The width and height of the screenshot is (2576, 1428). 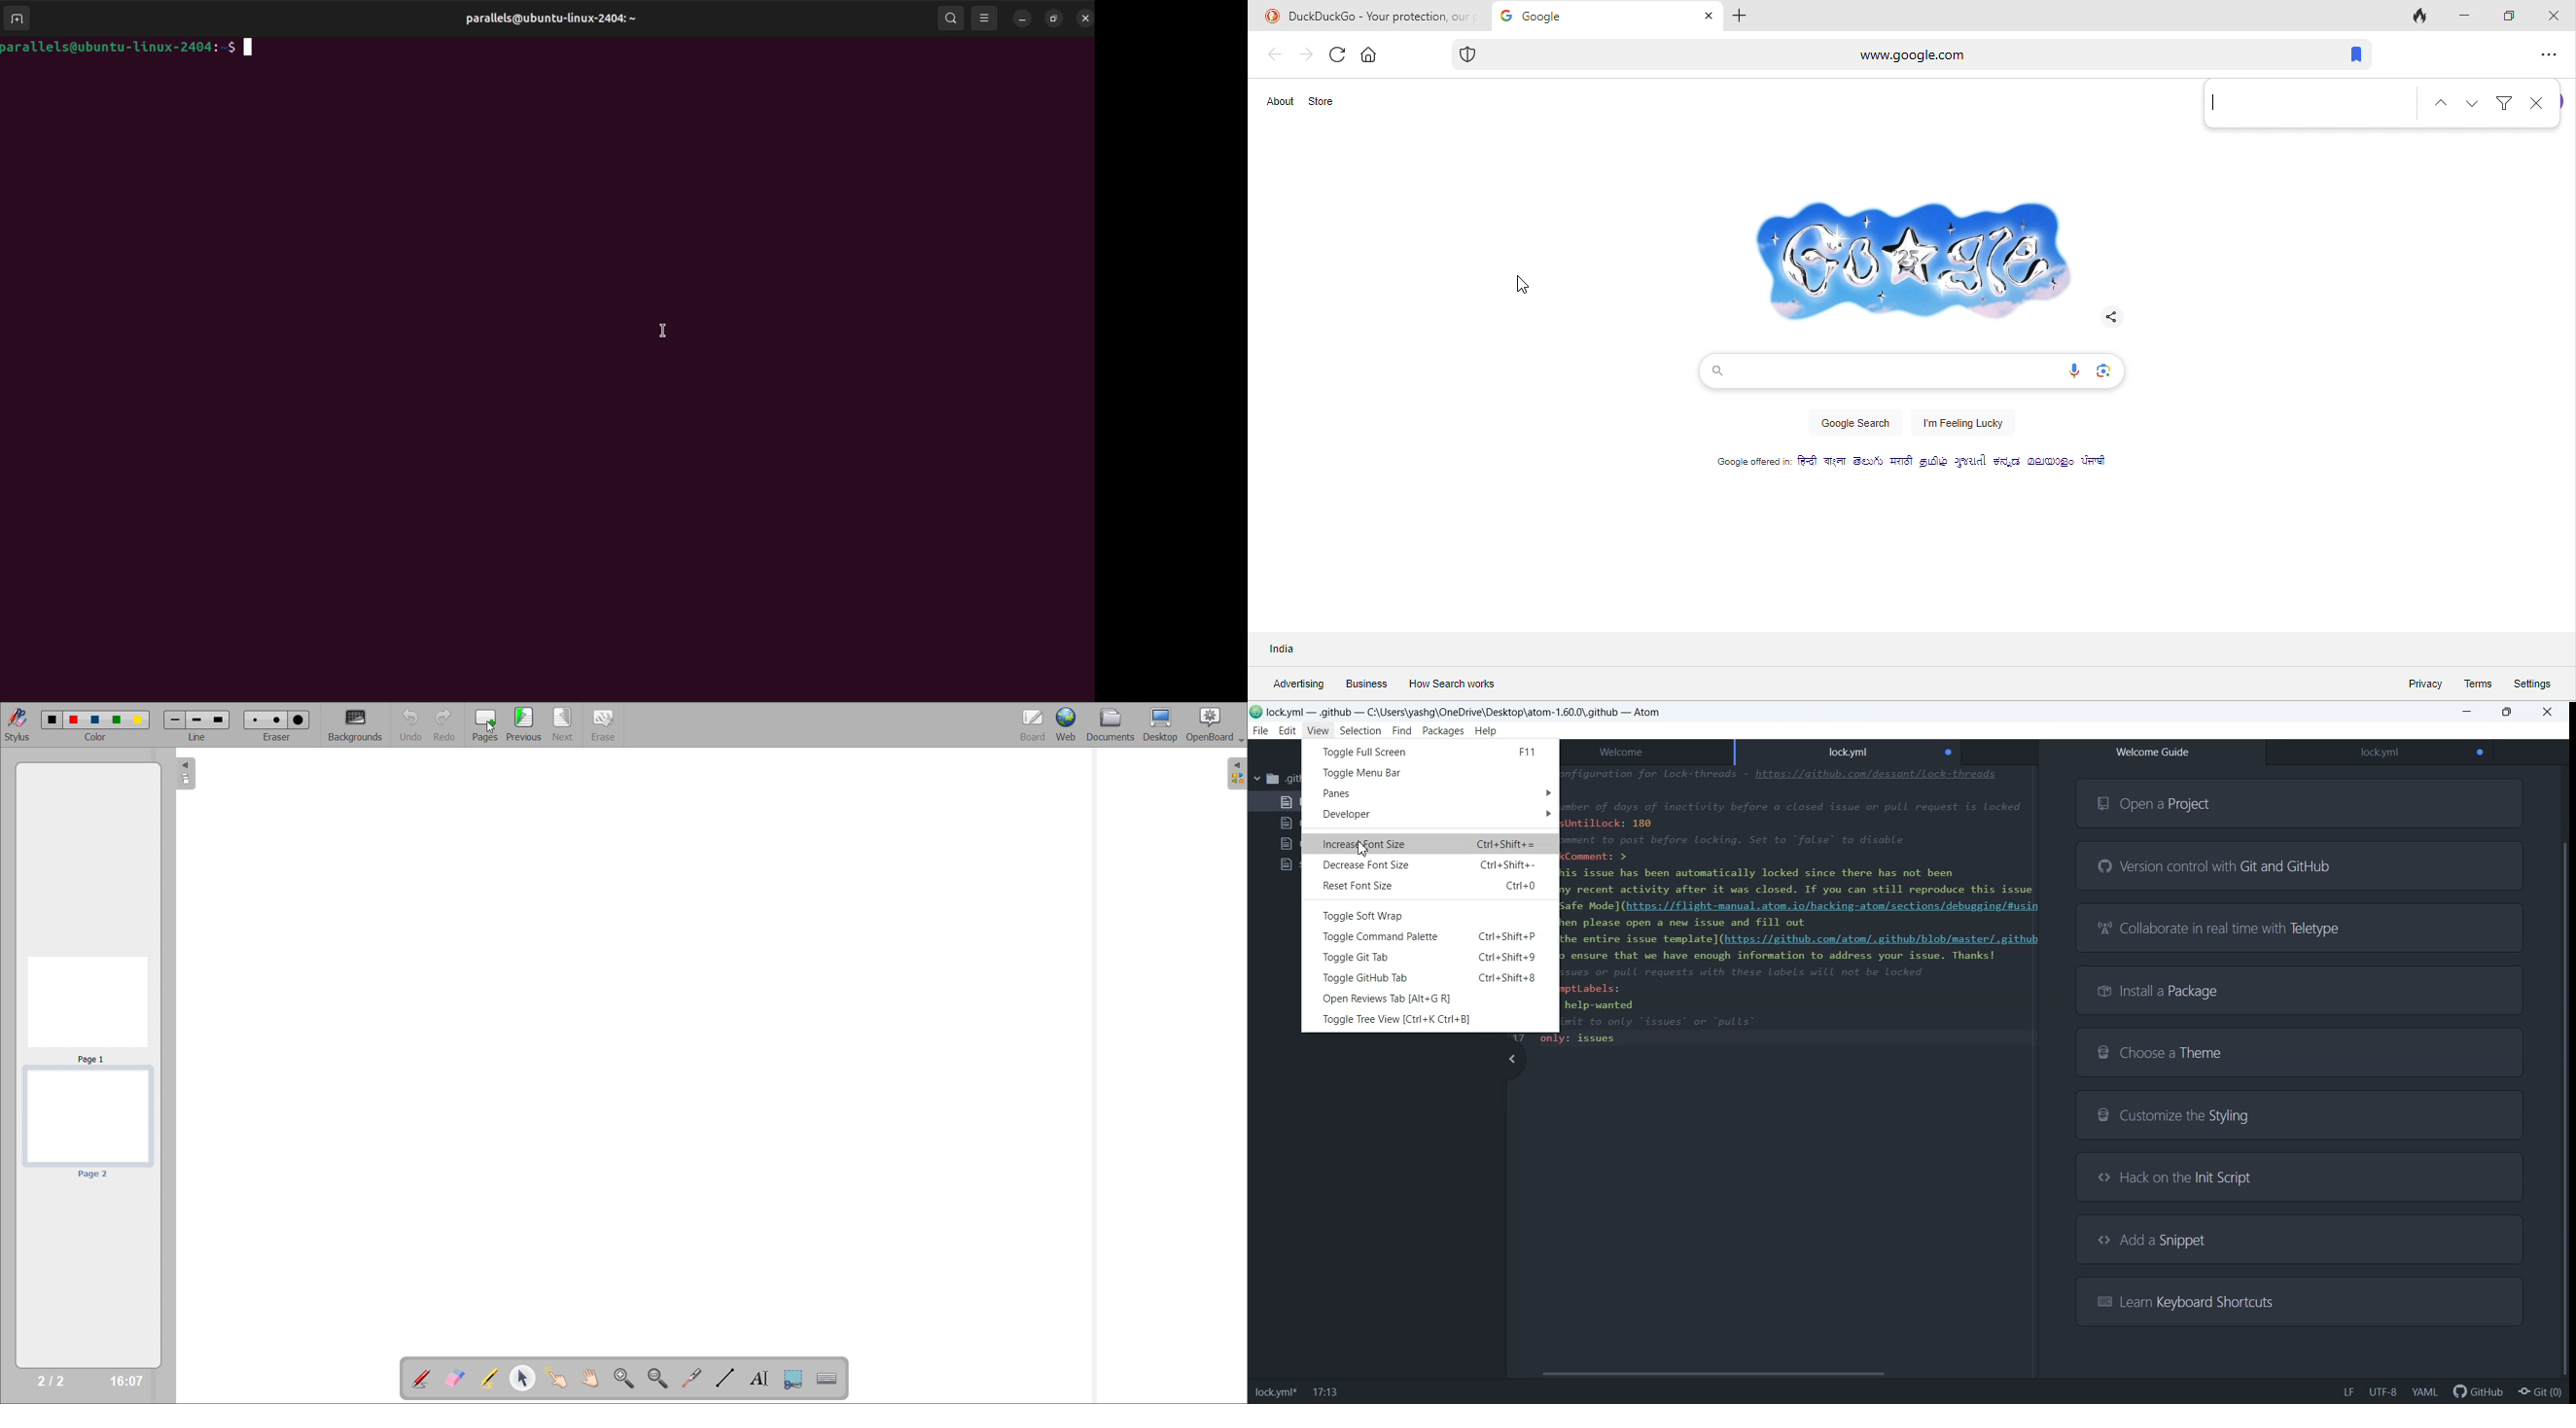 What do you see at coordinates (1430, 977) in the screenshot?
I see `Toggle git hub Tab` at bounding box center [1430, 977].